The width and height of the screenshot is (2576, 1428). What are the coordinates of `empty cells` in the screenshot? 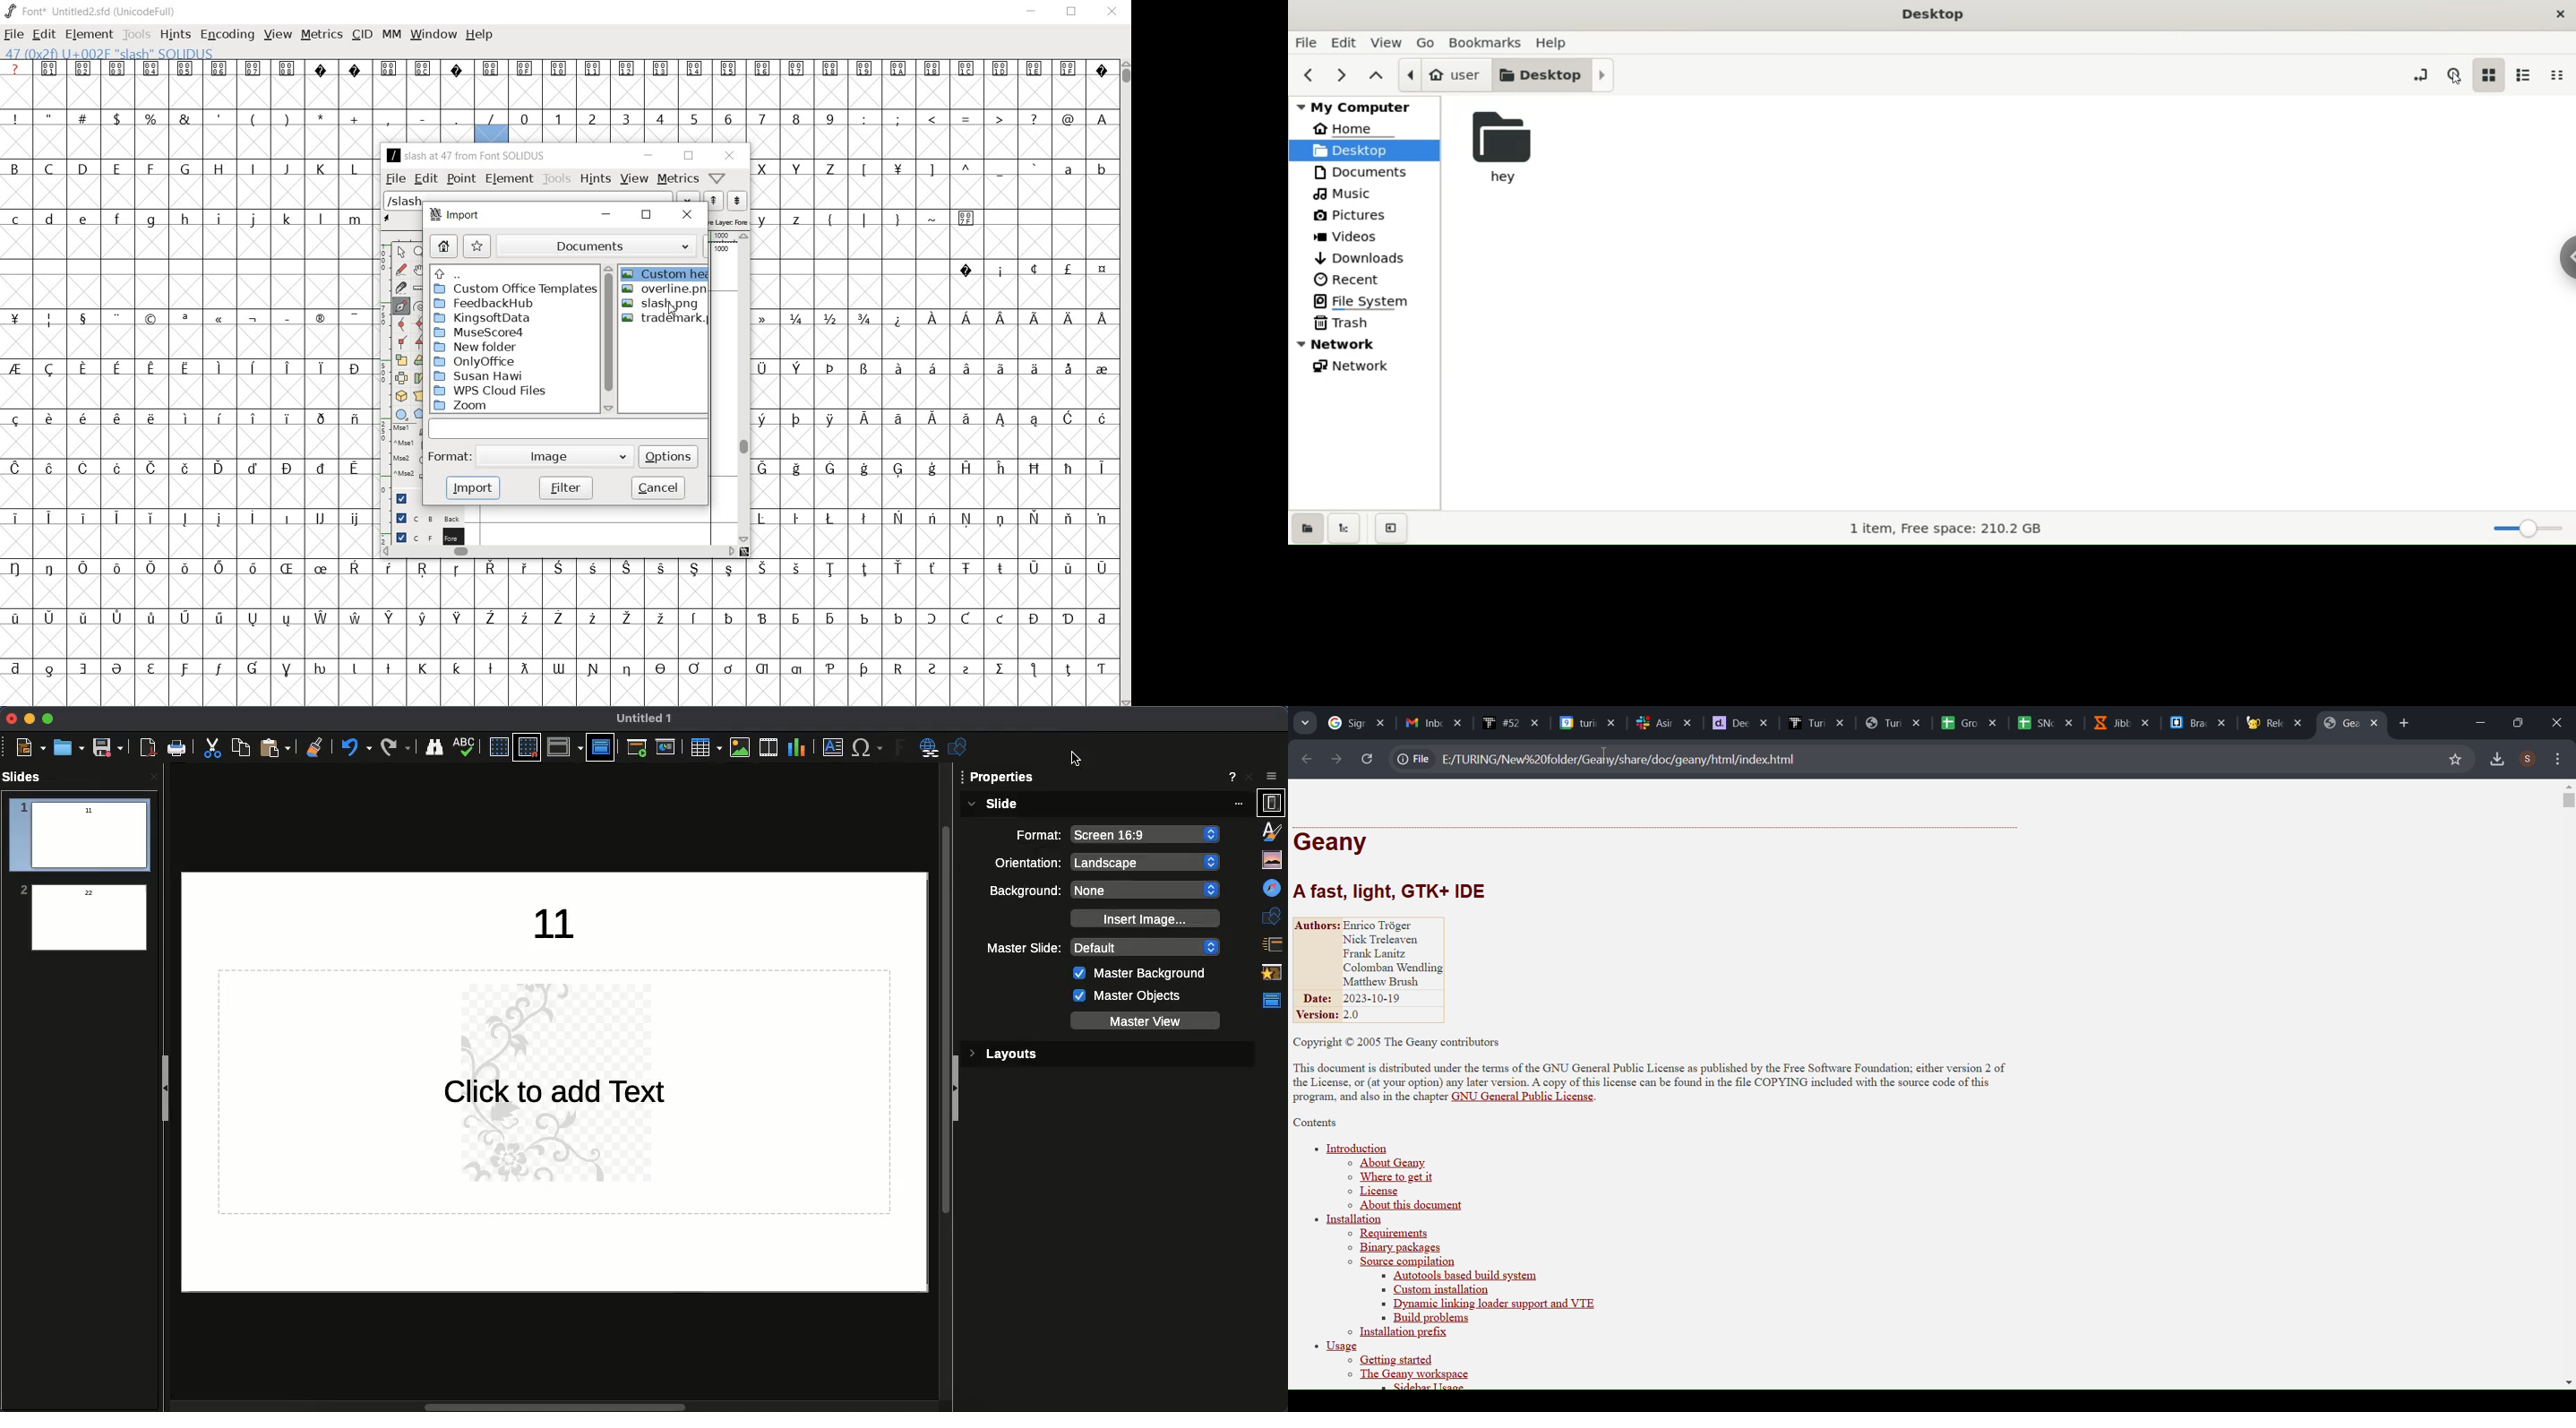 It's located at (560, 94).